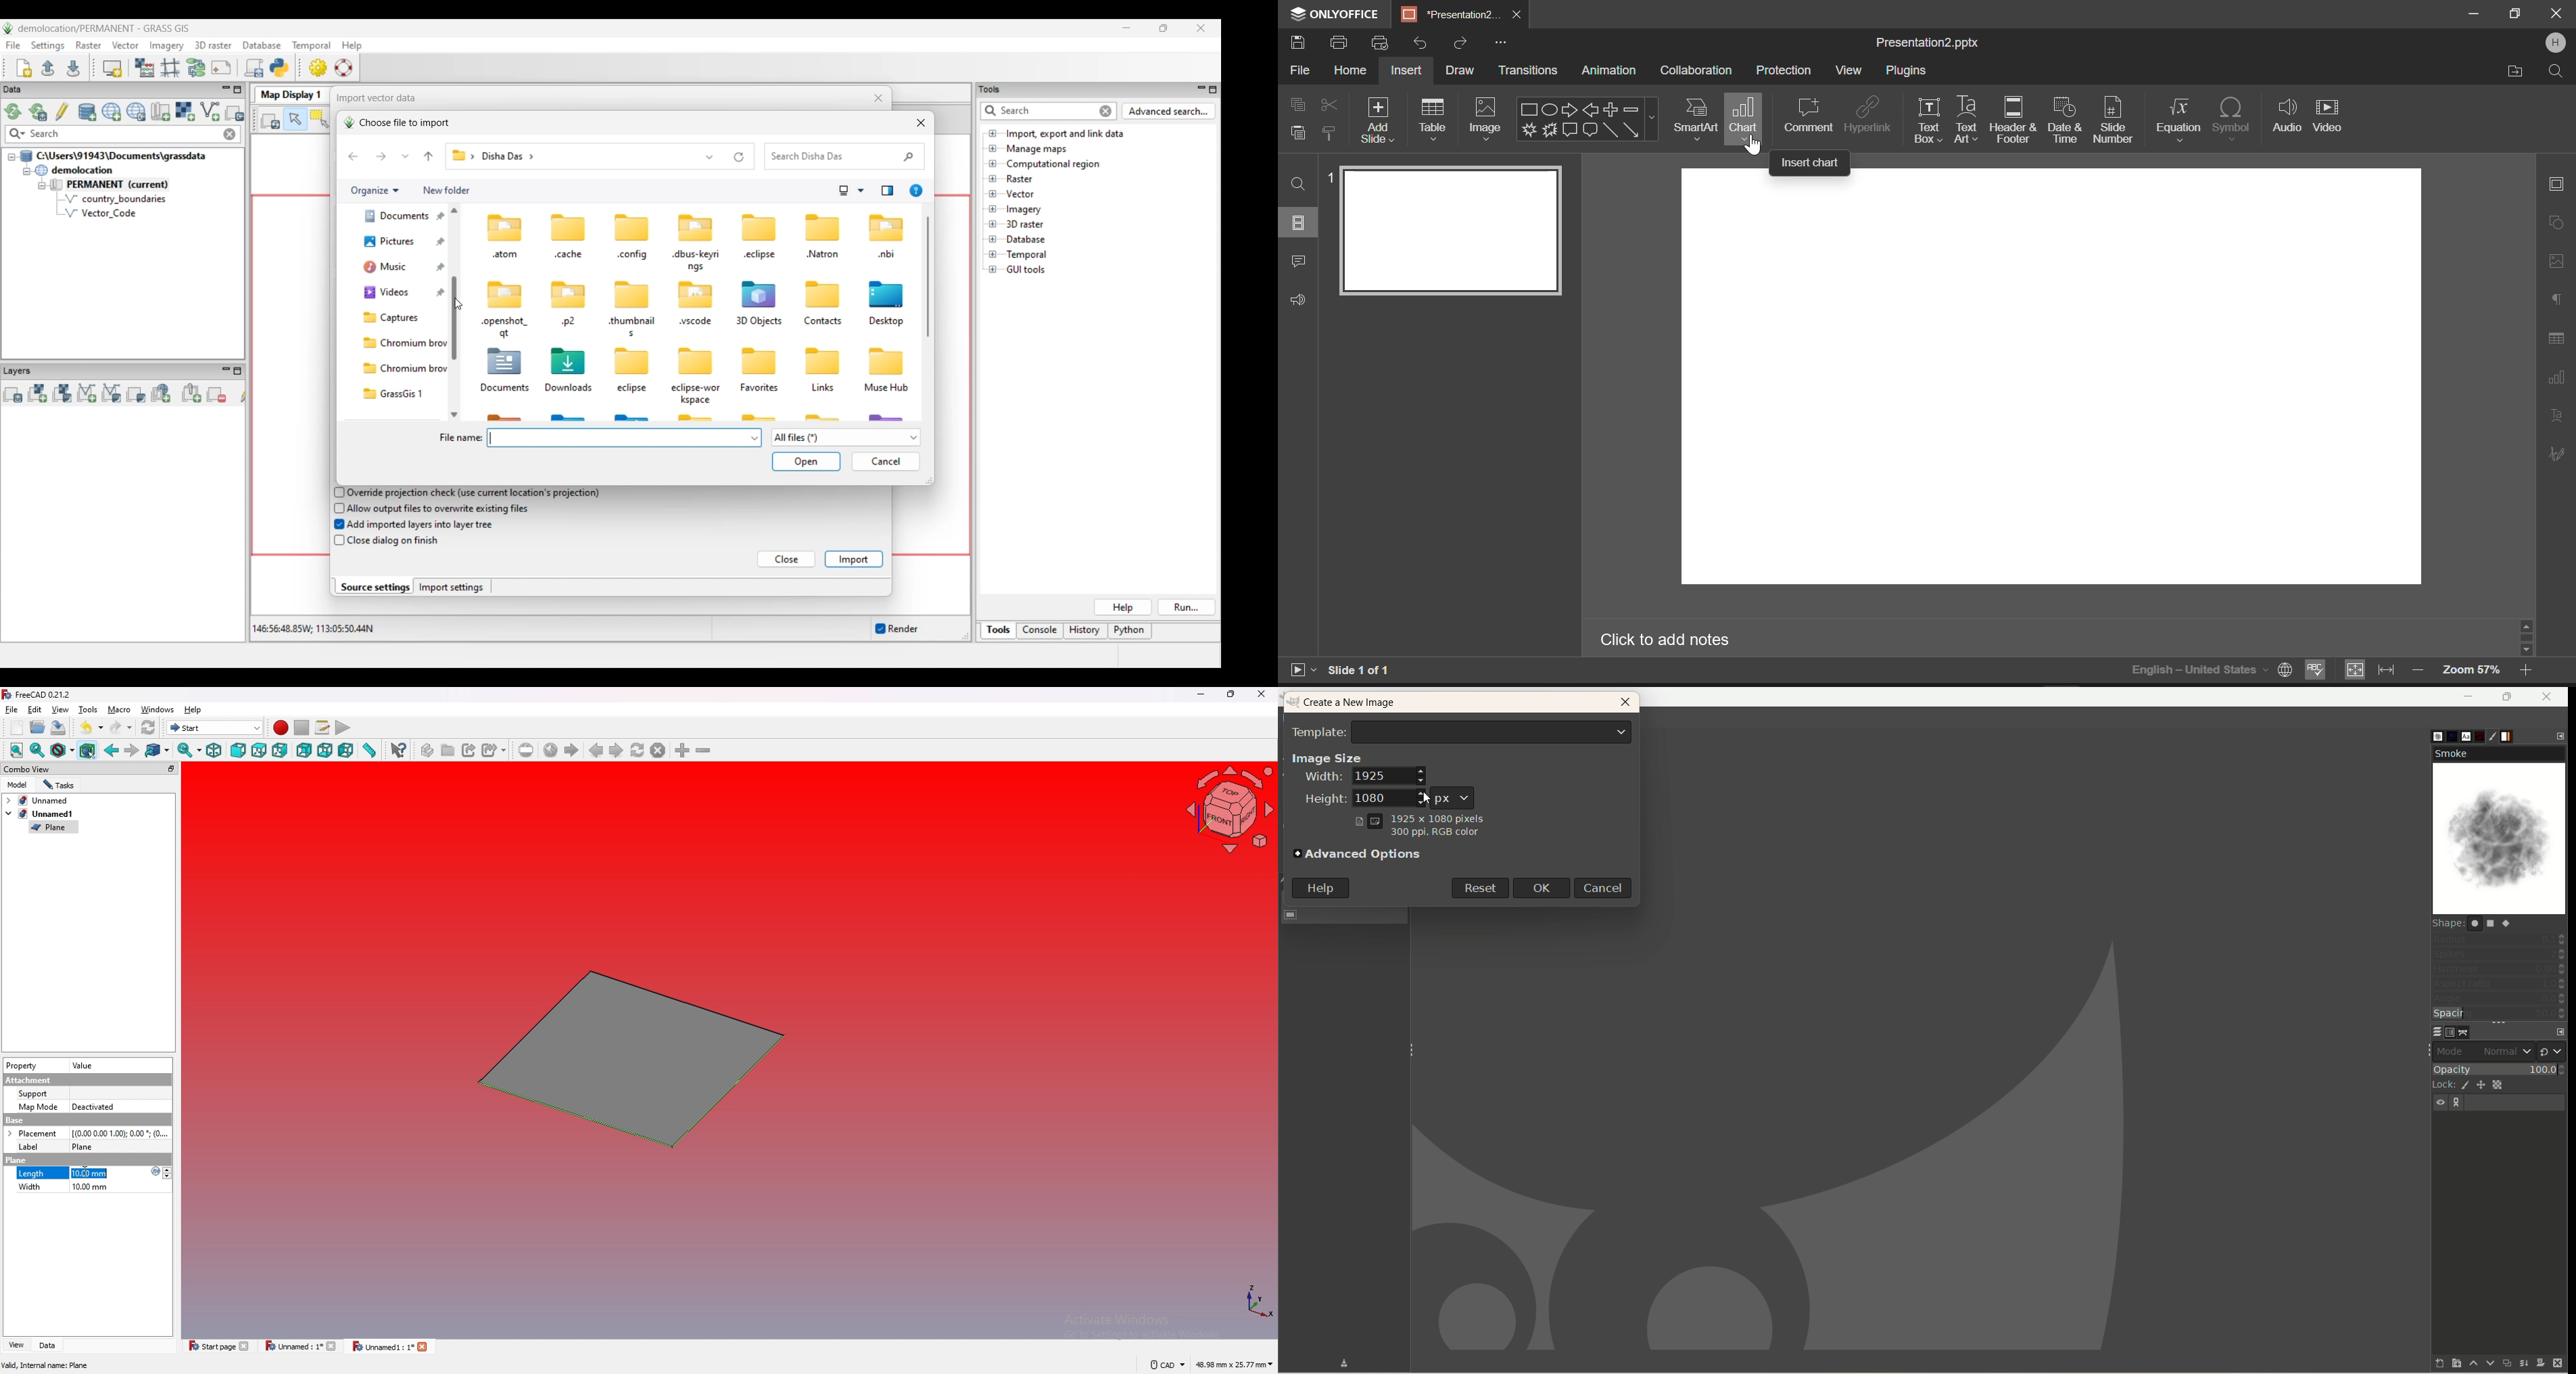 The height and width of the screenshot is (1400, 2576). Describe the element at coordinates (1421, 40) in the screenshot. I see `Undo` at that location.